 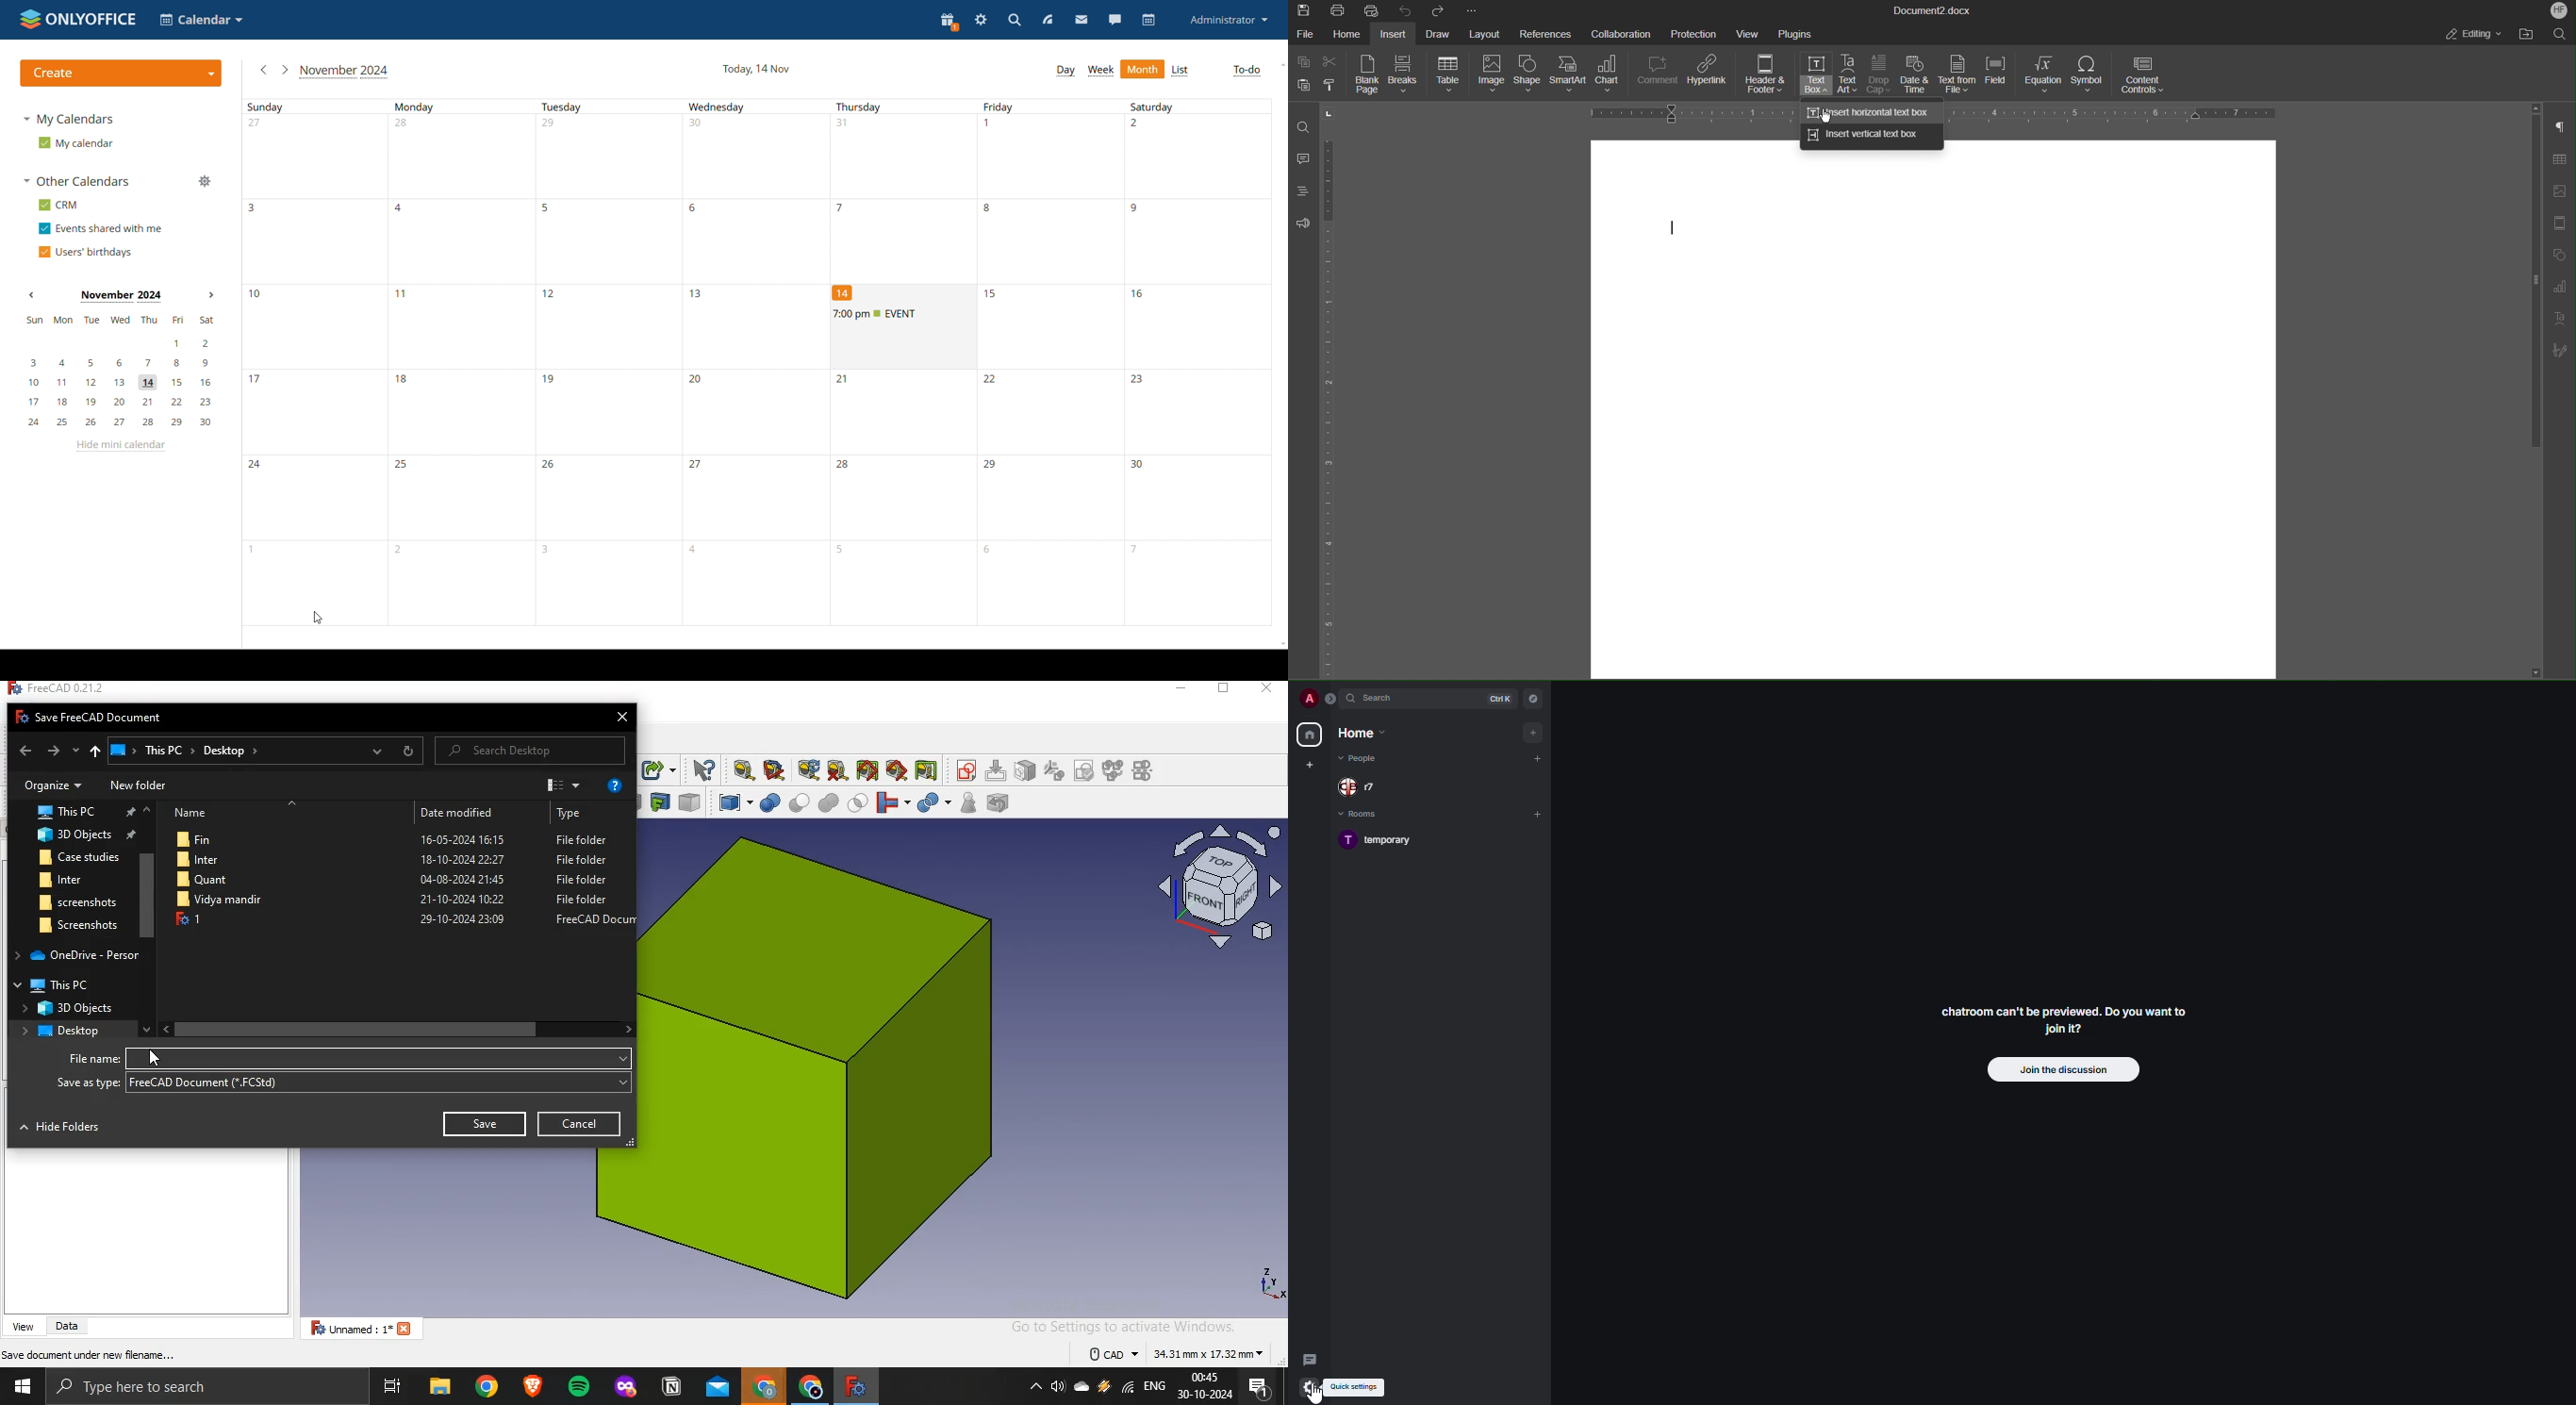 What do you see at coordinates (808, 770) in the screenshot?
I see `refresh` at bounding box center [808, 770].